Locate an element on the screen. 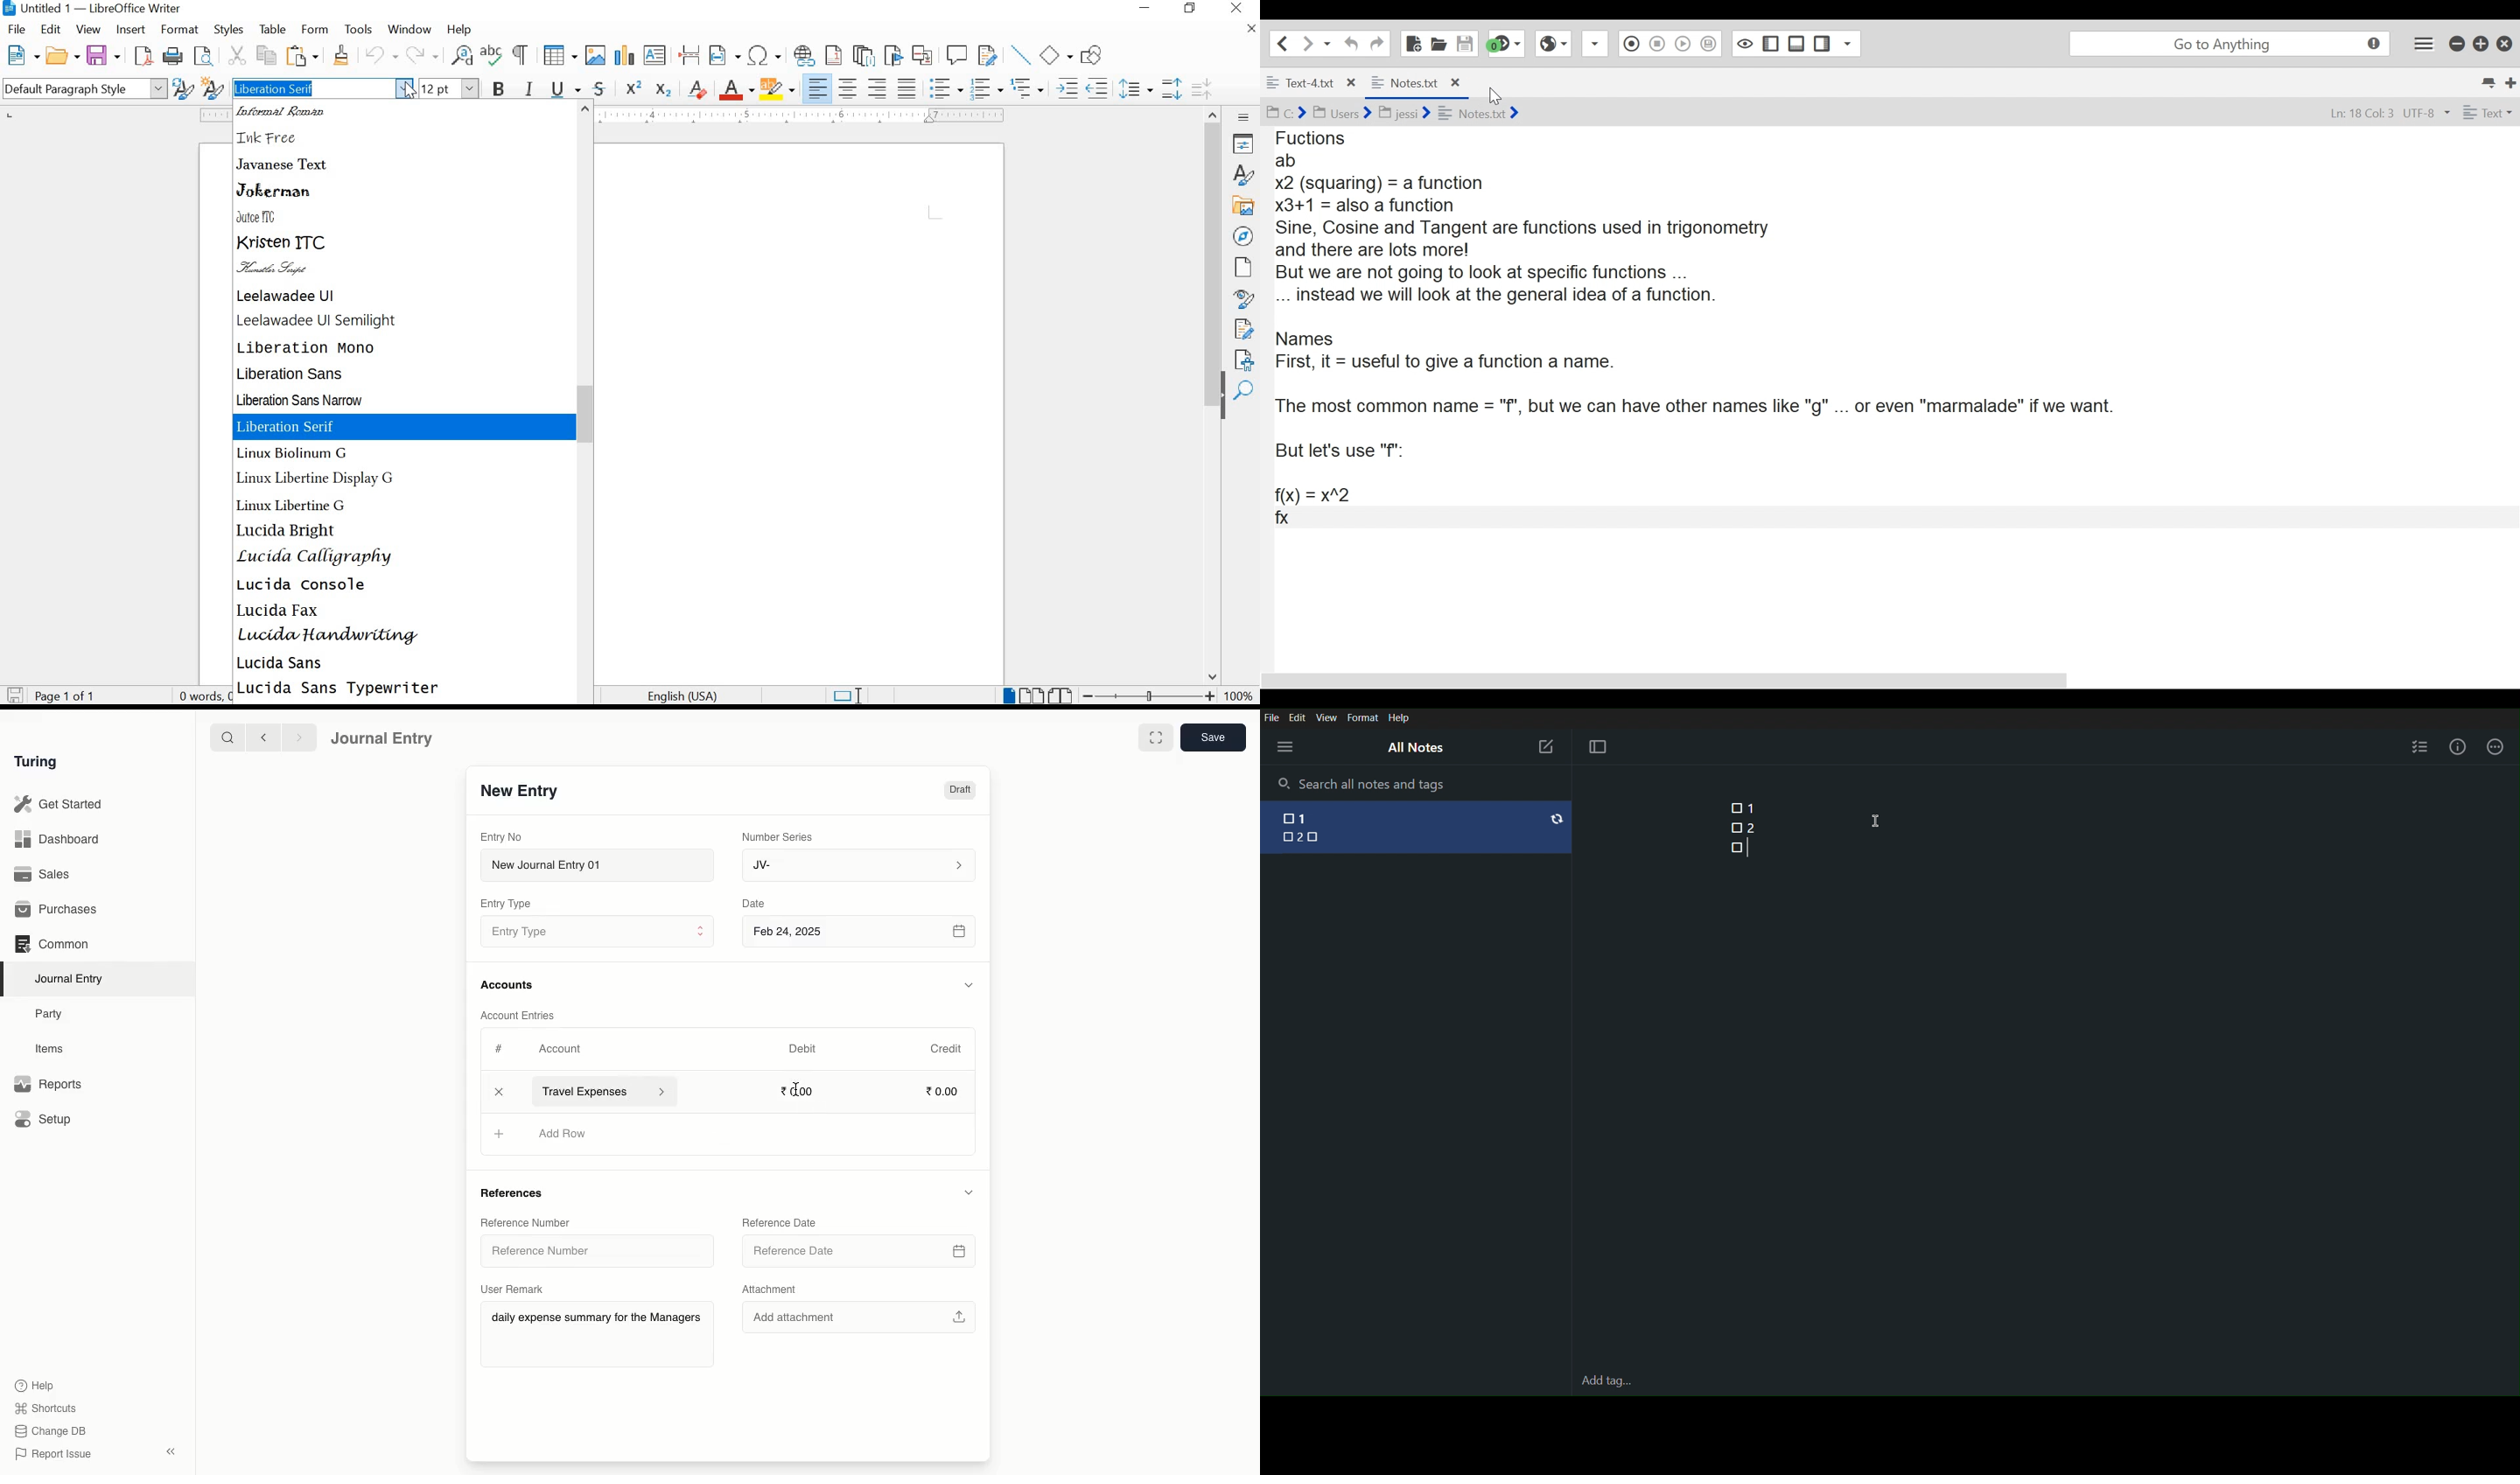 The image size is (2520, 1484). Feb 24, 2025 is located at coordinates (861, 933).